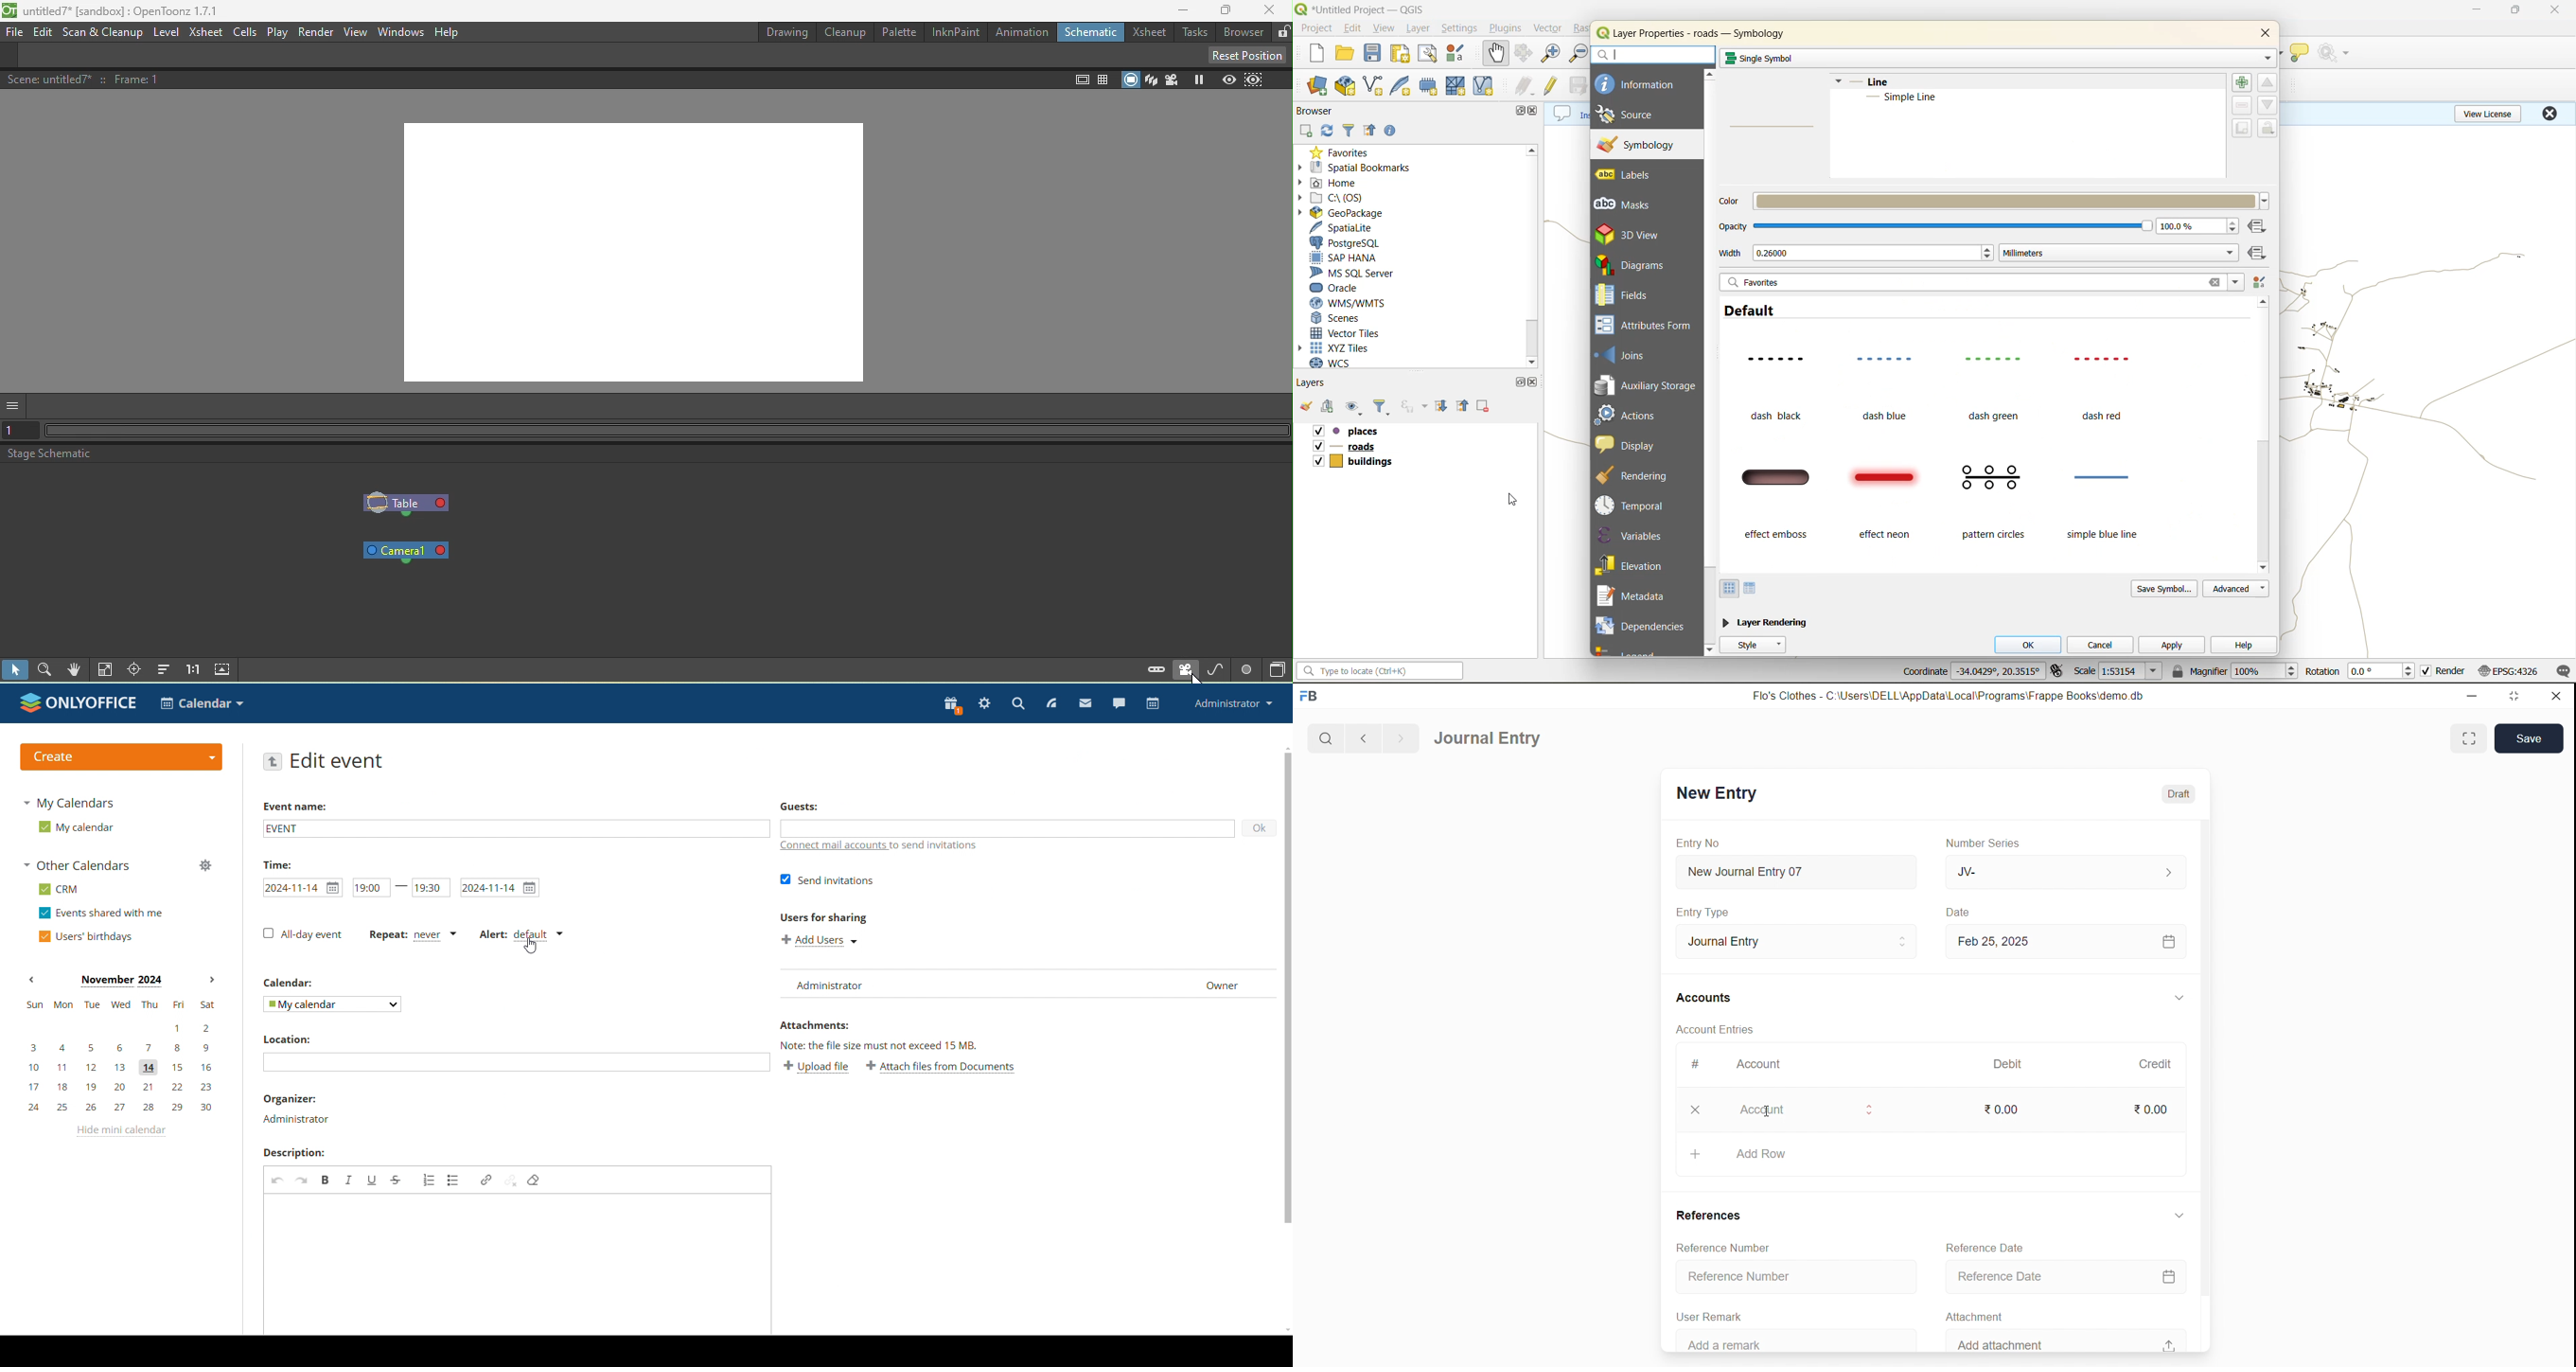 Image resolution: width=2576 pixels, height=1372 pixels. Describe the element at coordinates (412, 935) in the screenshot. I see `event repetition` at that location.